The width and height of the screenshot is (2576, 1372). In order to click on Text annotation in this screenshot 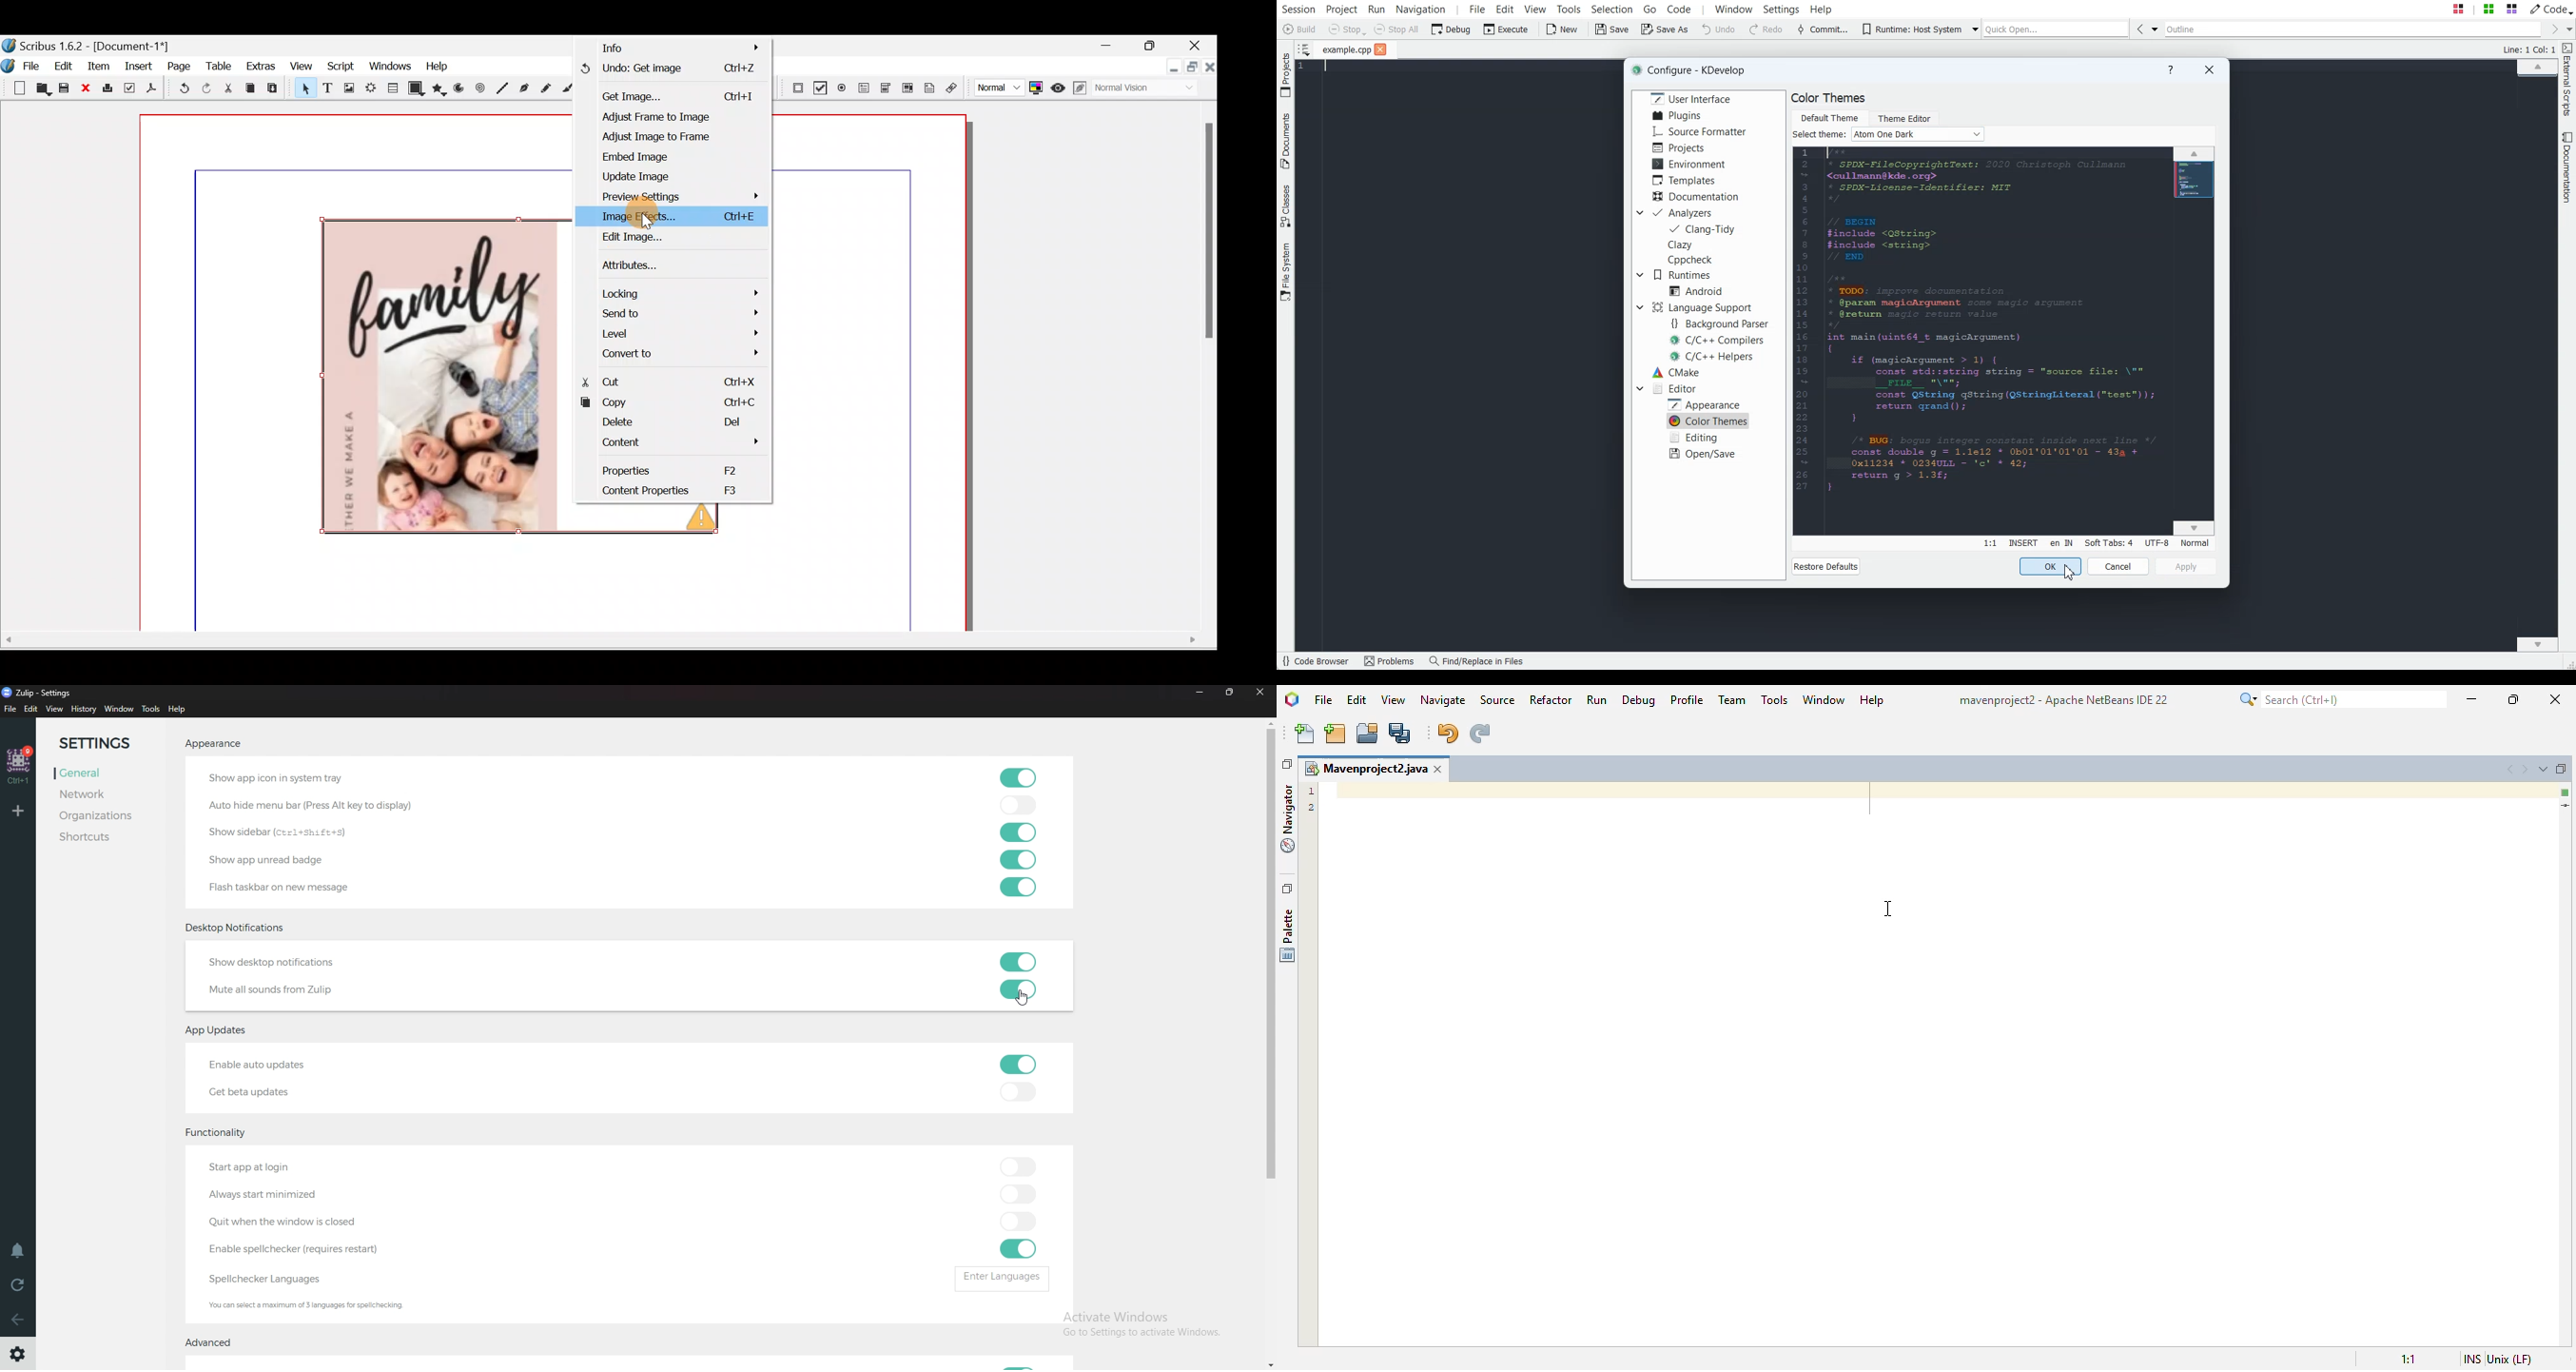, I will do `click(929, 86)`.